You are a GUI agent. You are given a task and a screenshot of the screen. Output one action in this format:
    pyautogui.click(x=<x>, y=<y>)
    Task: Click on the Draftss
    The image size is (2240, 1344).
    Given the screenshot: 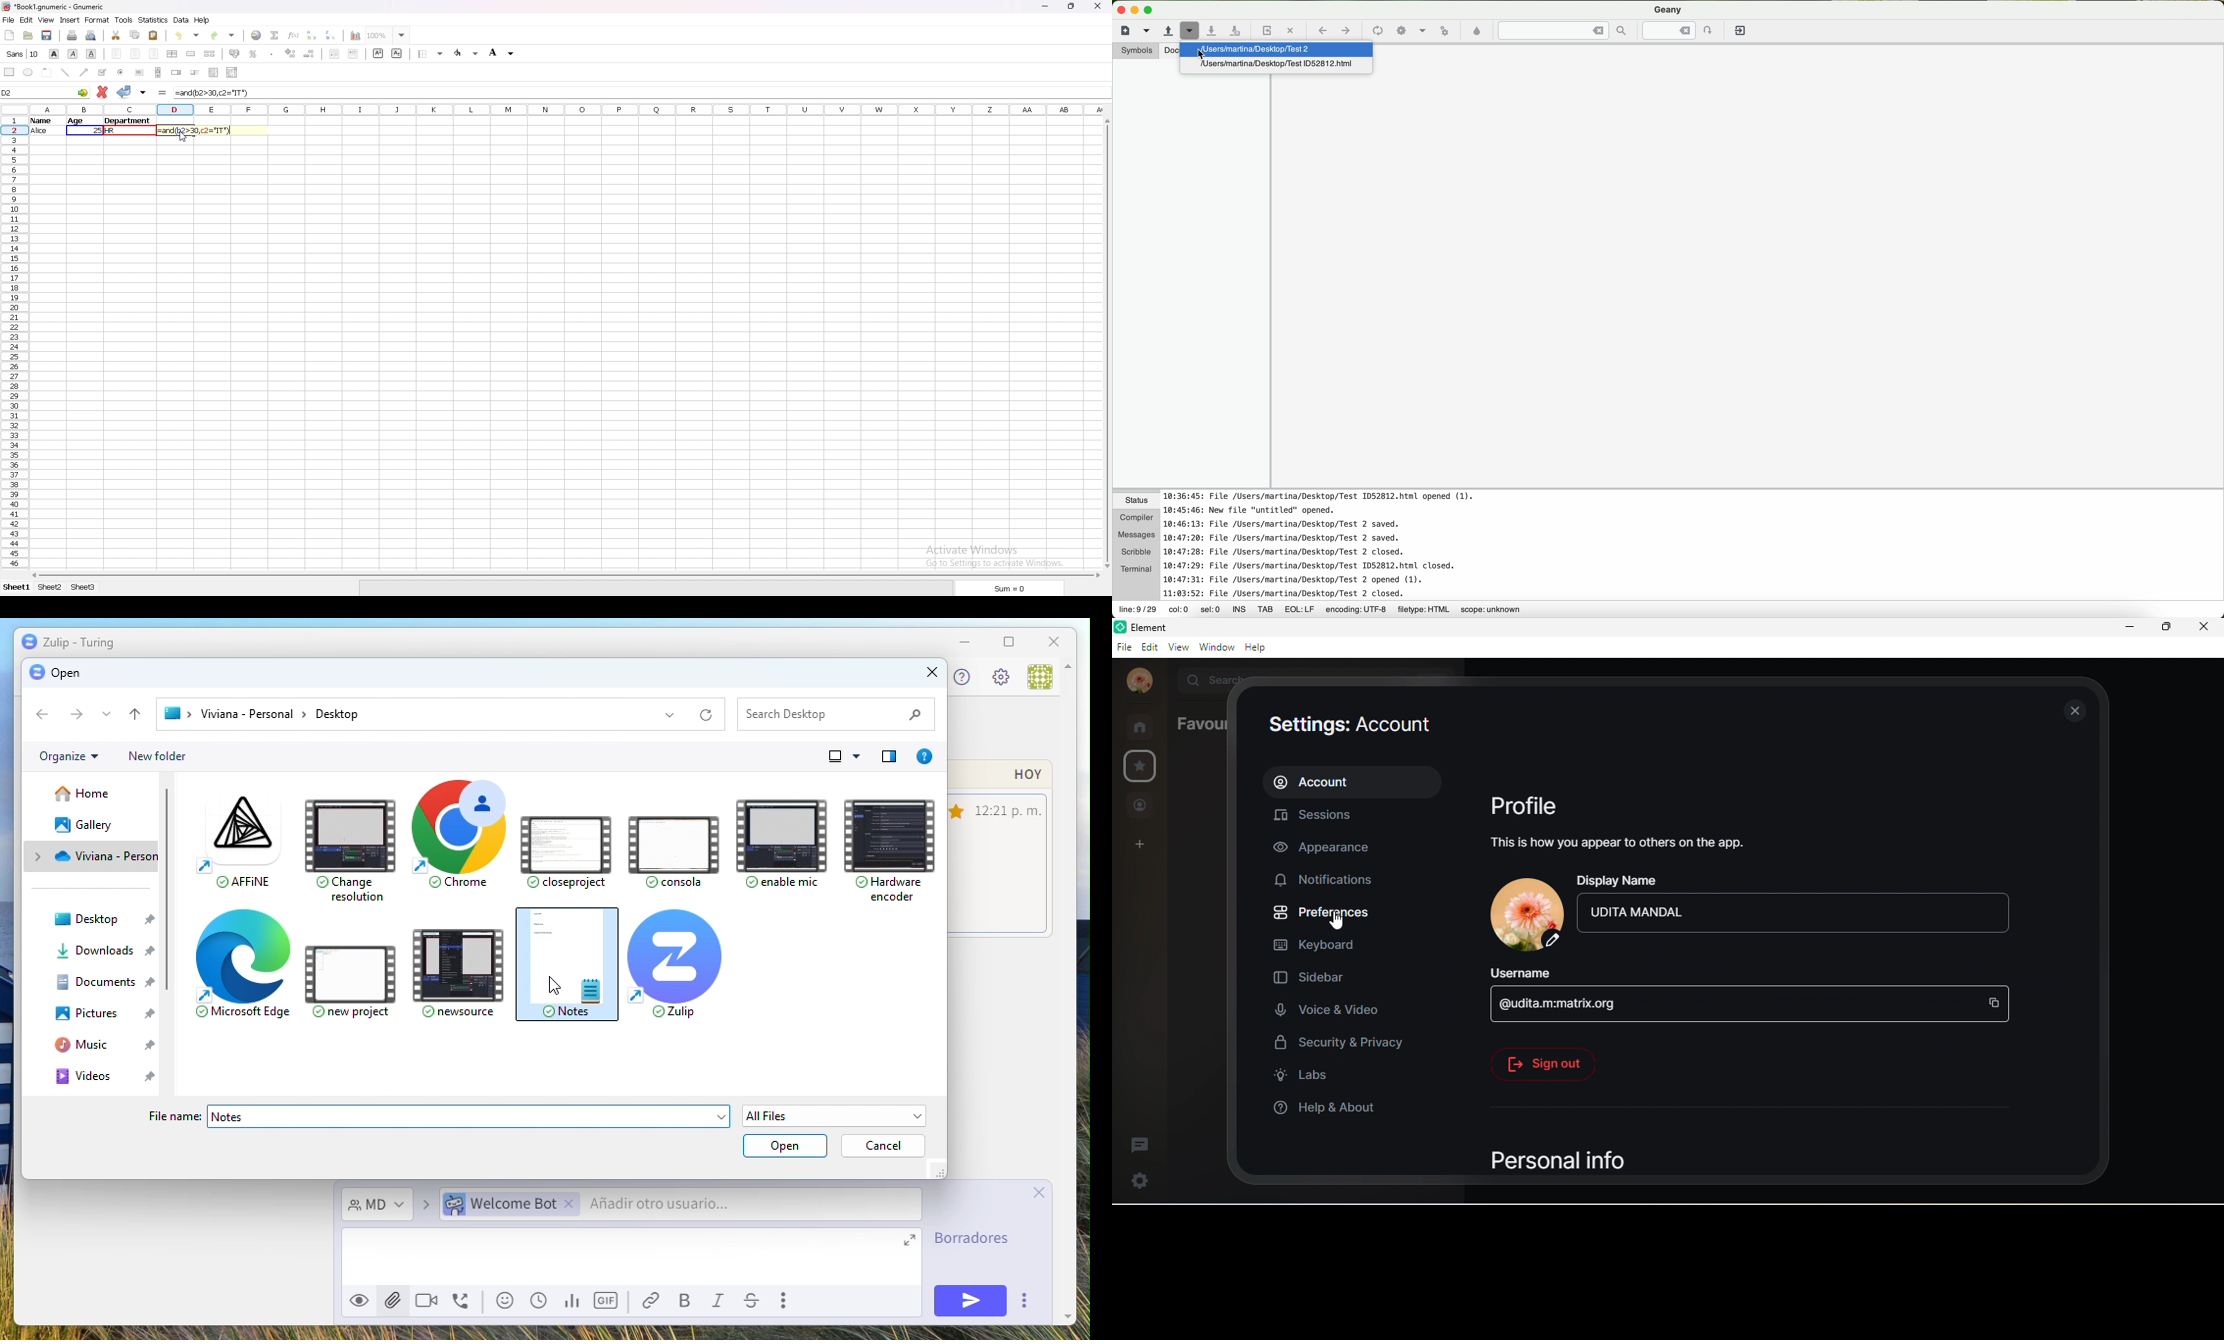 What is the action you would take?
    pyautogui.click(x=978, y=1241)
    